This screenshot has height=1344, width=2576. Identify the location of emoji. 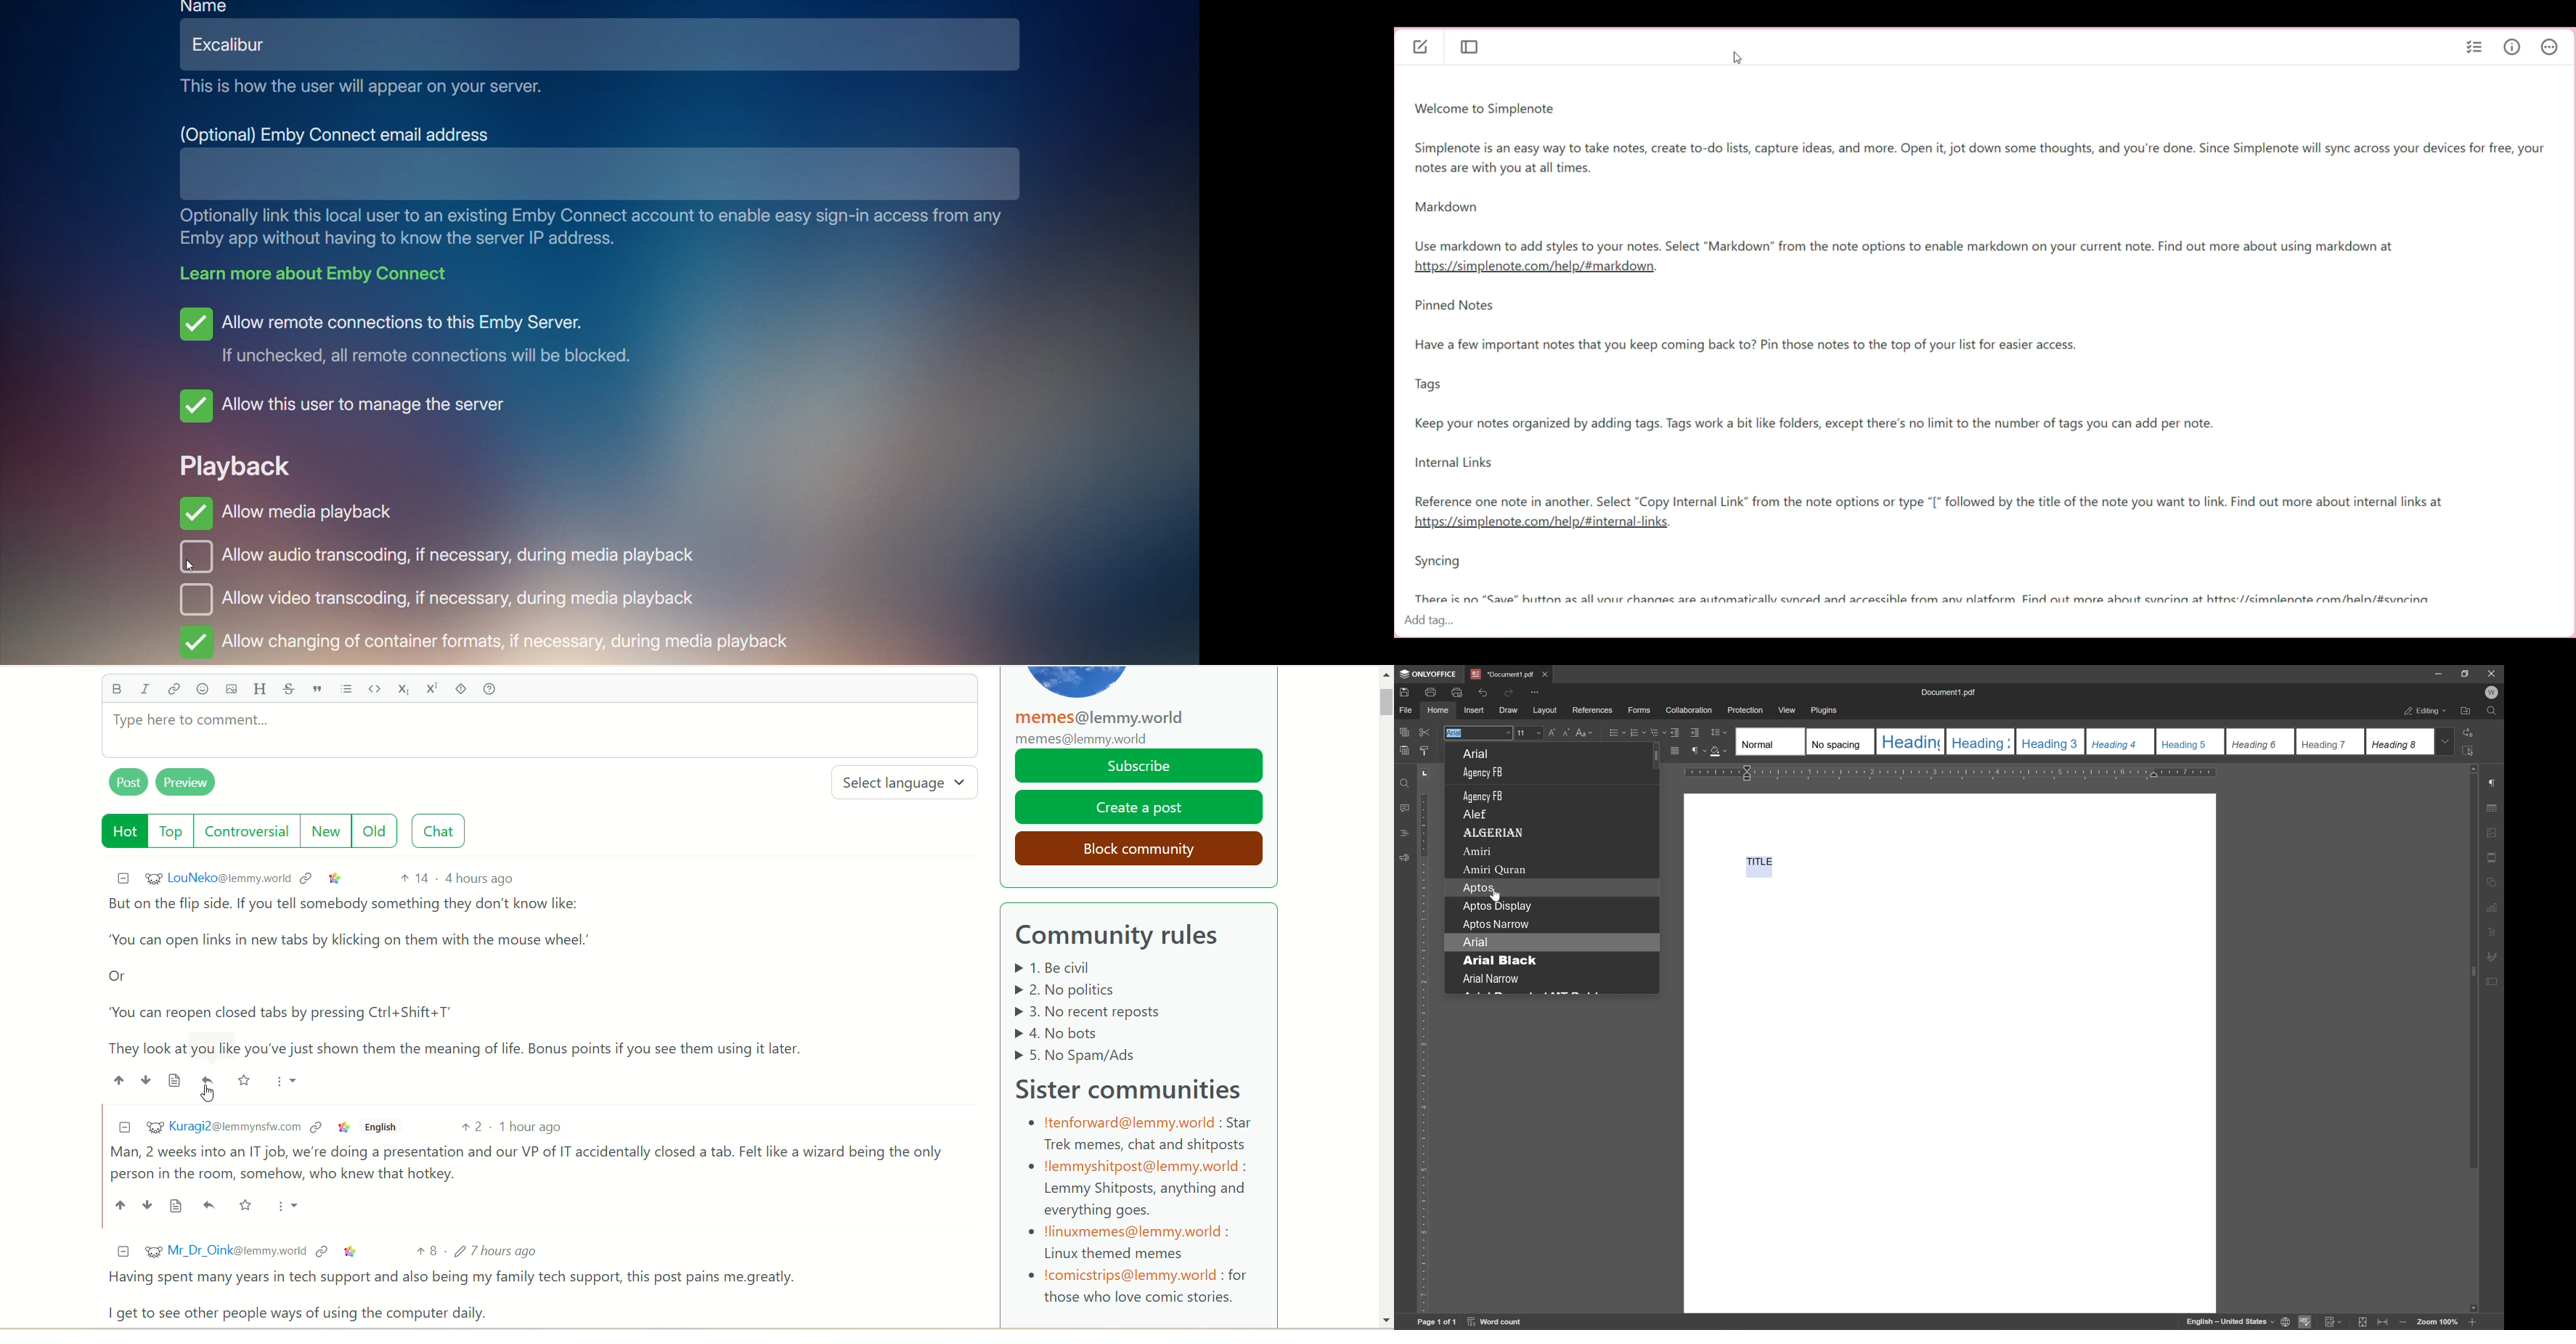
(202, 690).